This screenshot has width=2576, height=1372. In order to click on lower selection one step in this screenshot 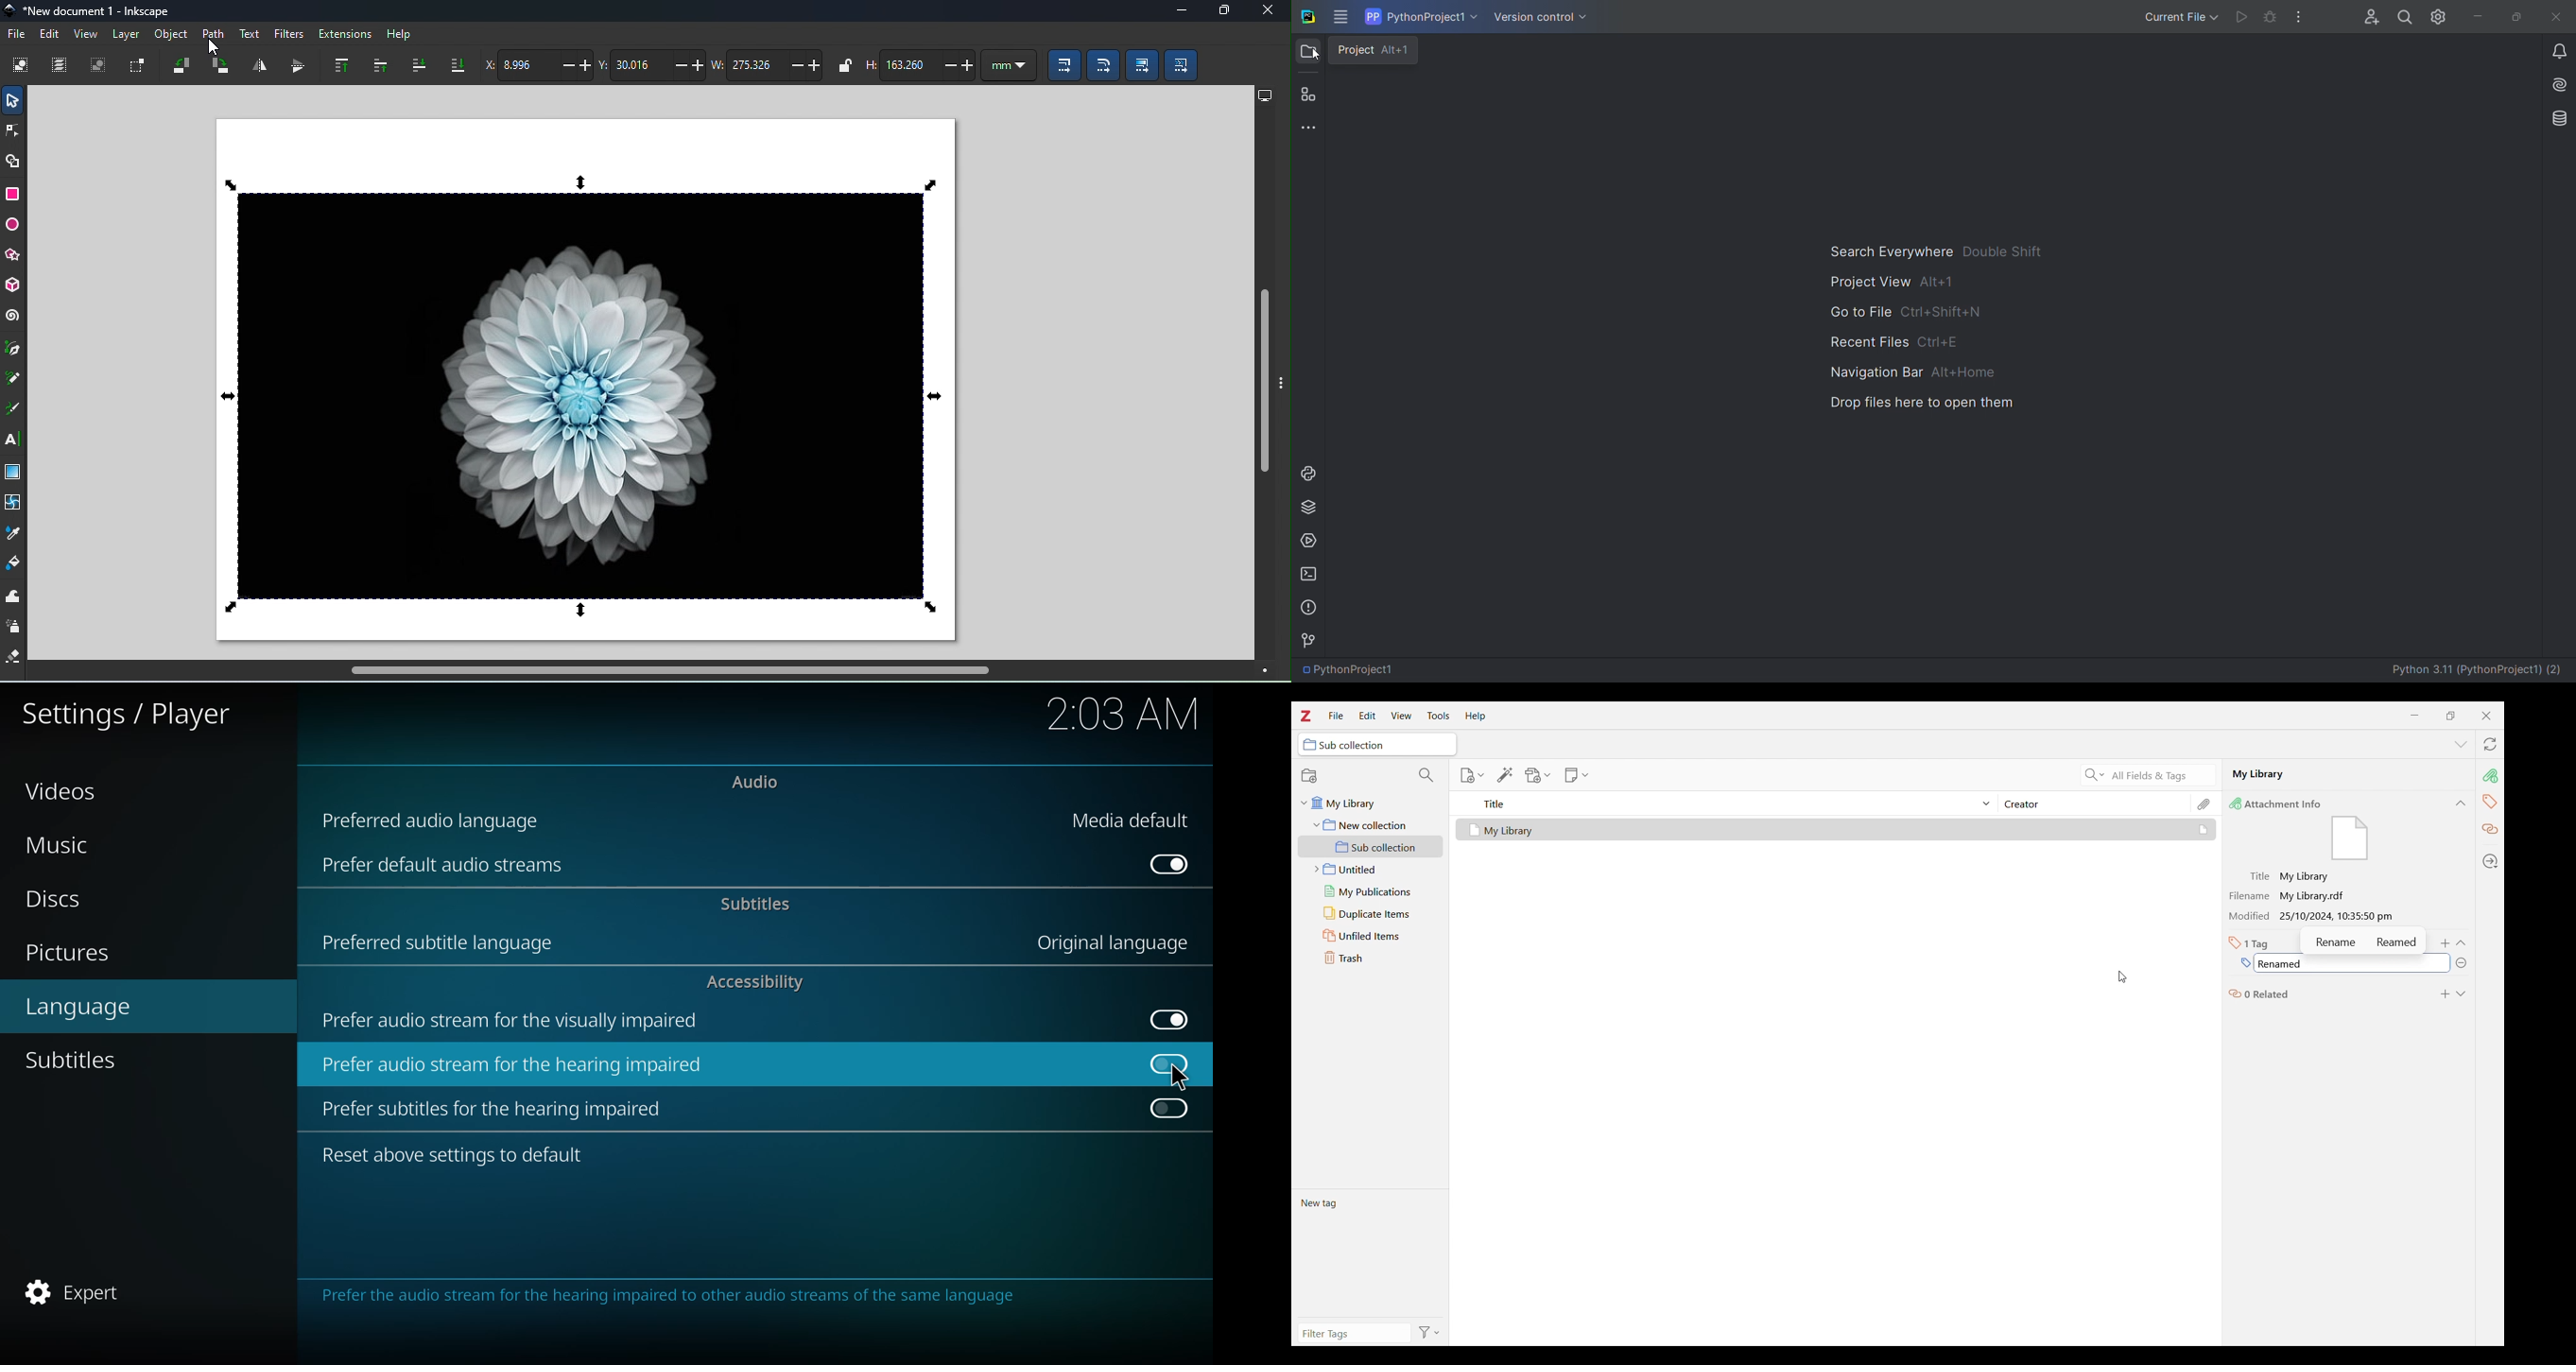, I will do `click(416, 66)`.